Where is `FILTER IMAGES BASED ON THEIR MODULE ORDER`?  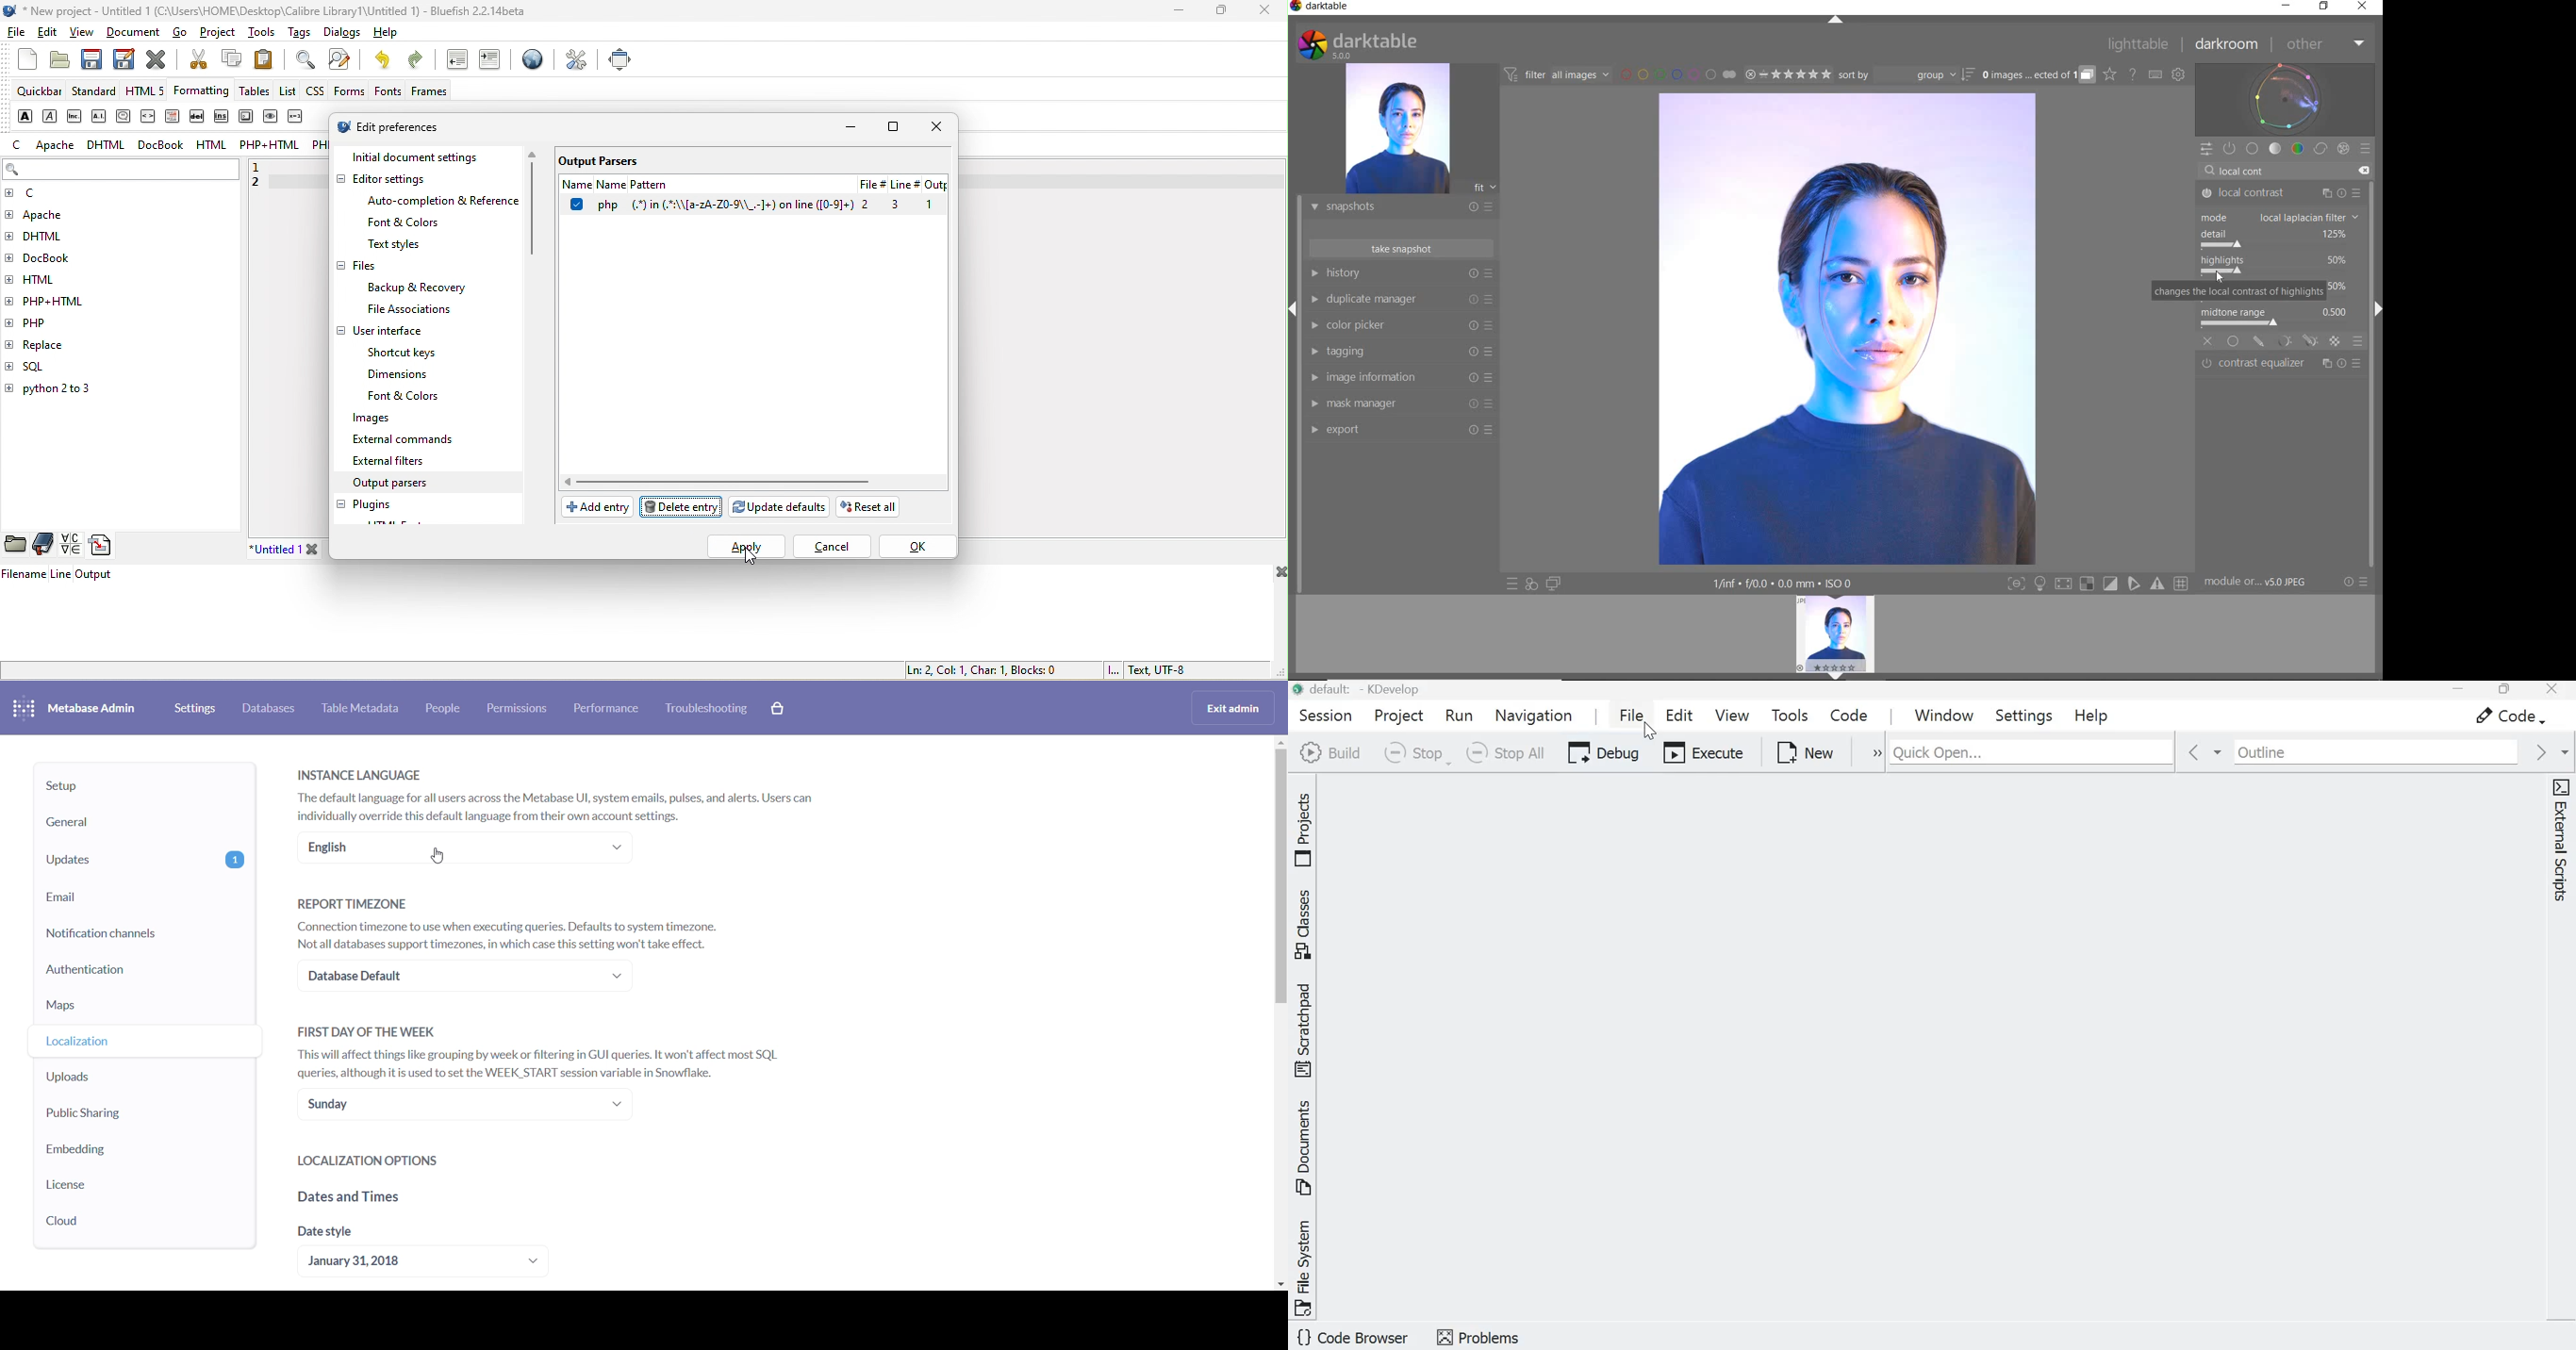 FILTER IMAGES BASED ON THEIR MODULE ORDER is located at coordinates (1557, 77).